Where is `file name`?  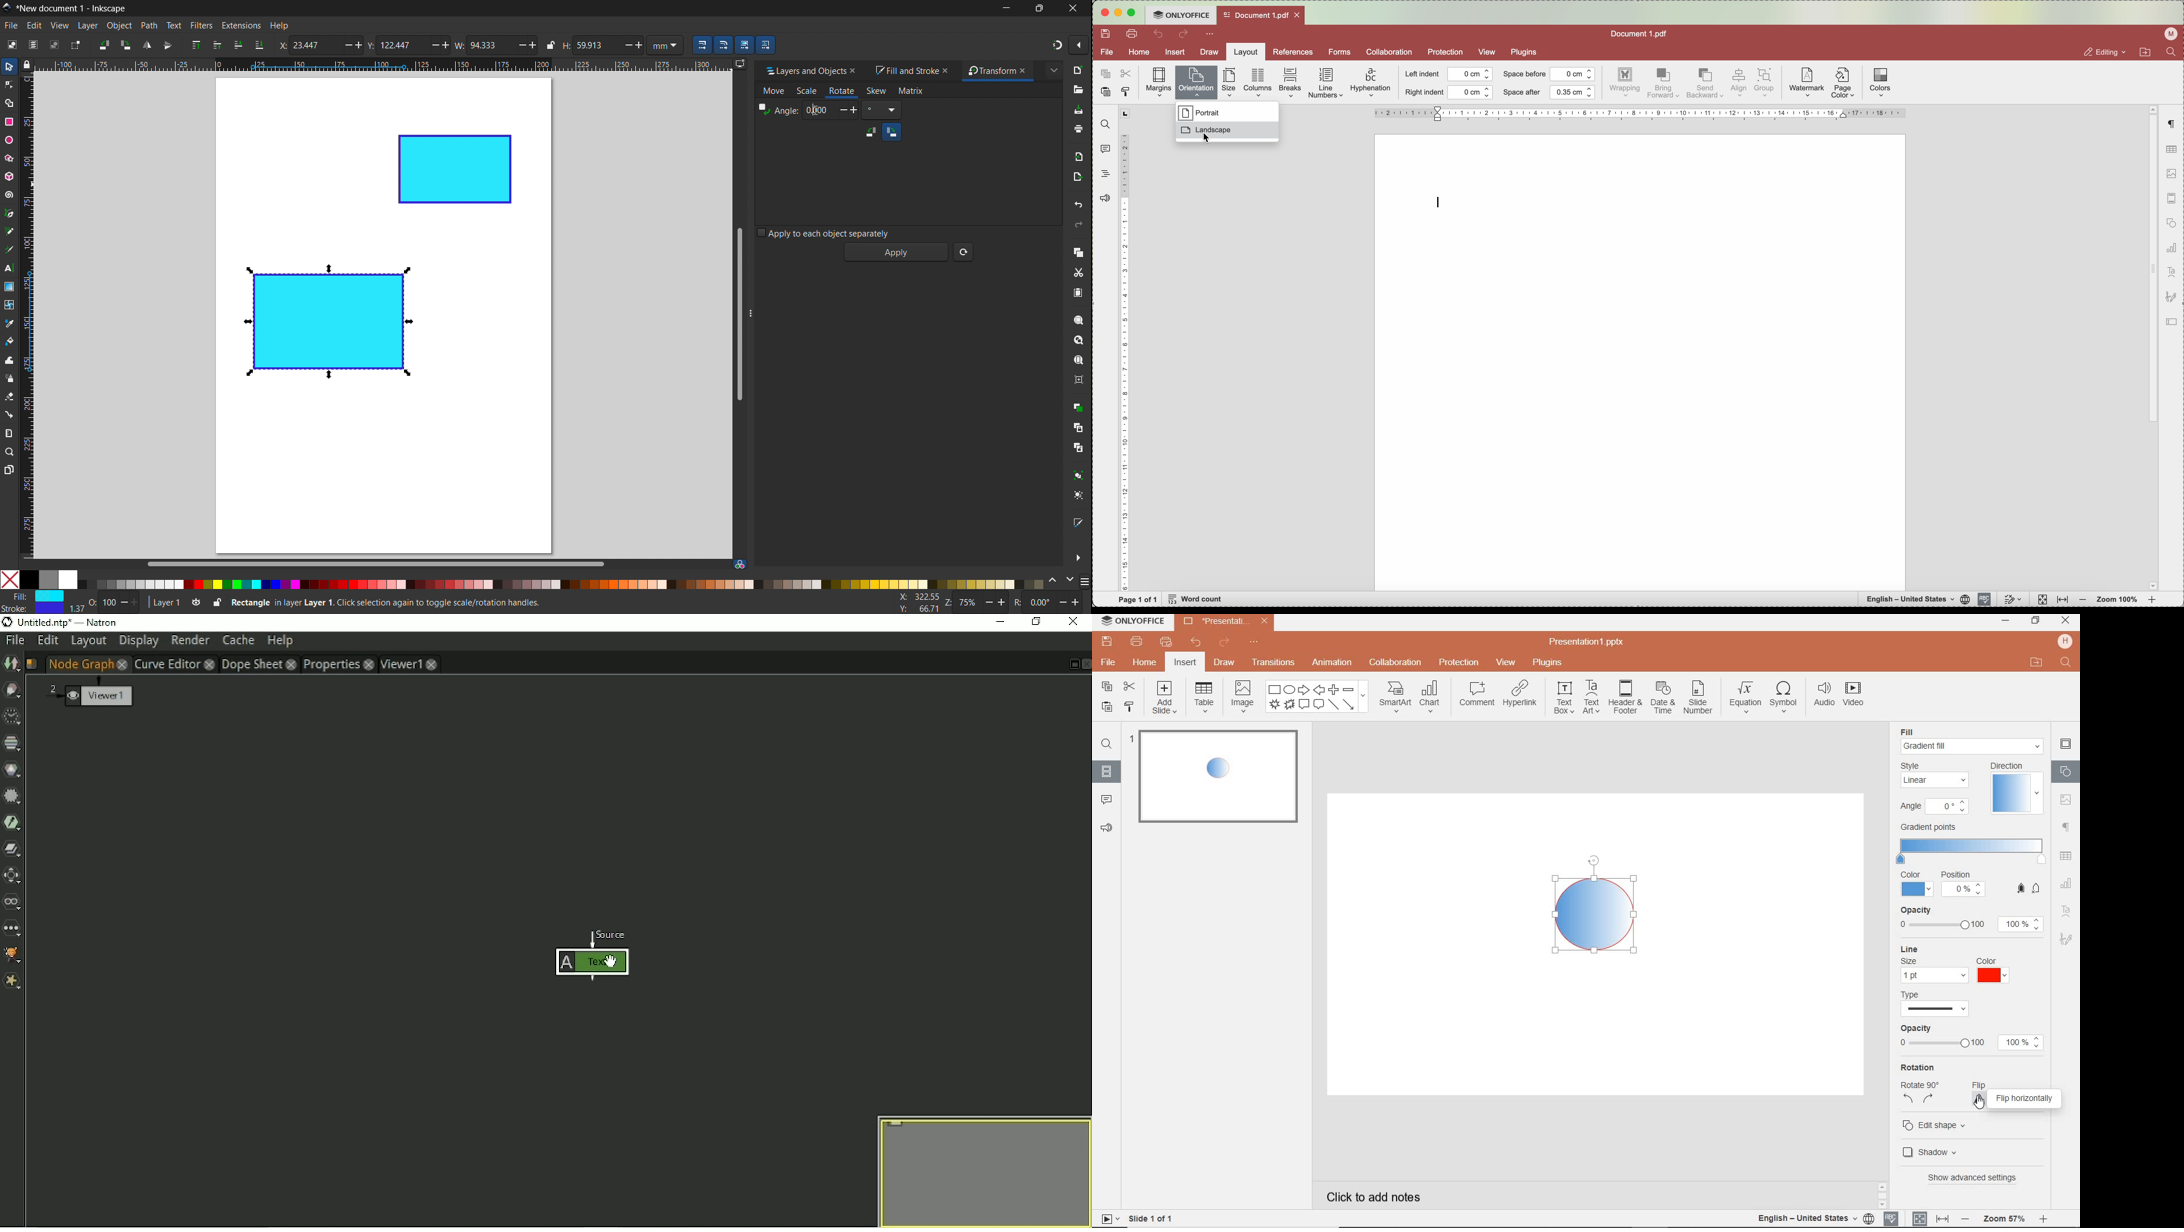 file name is located at coordinates (1224, 622).